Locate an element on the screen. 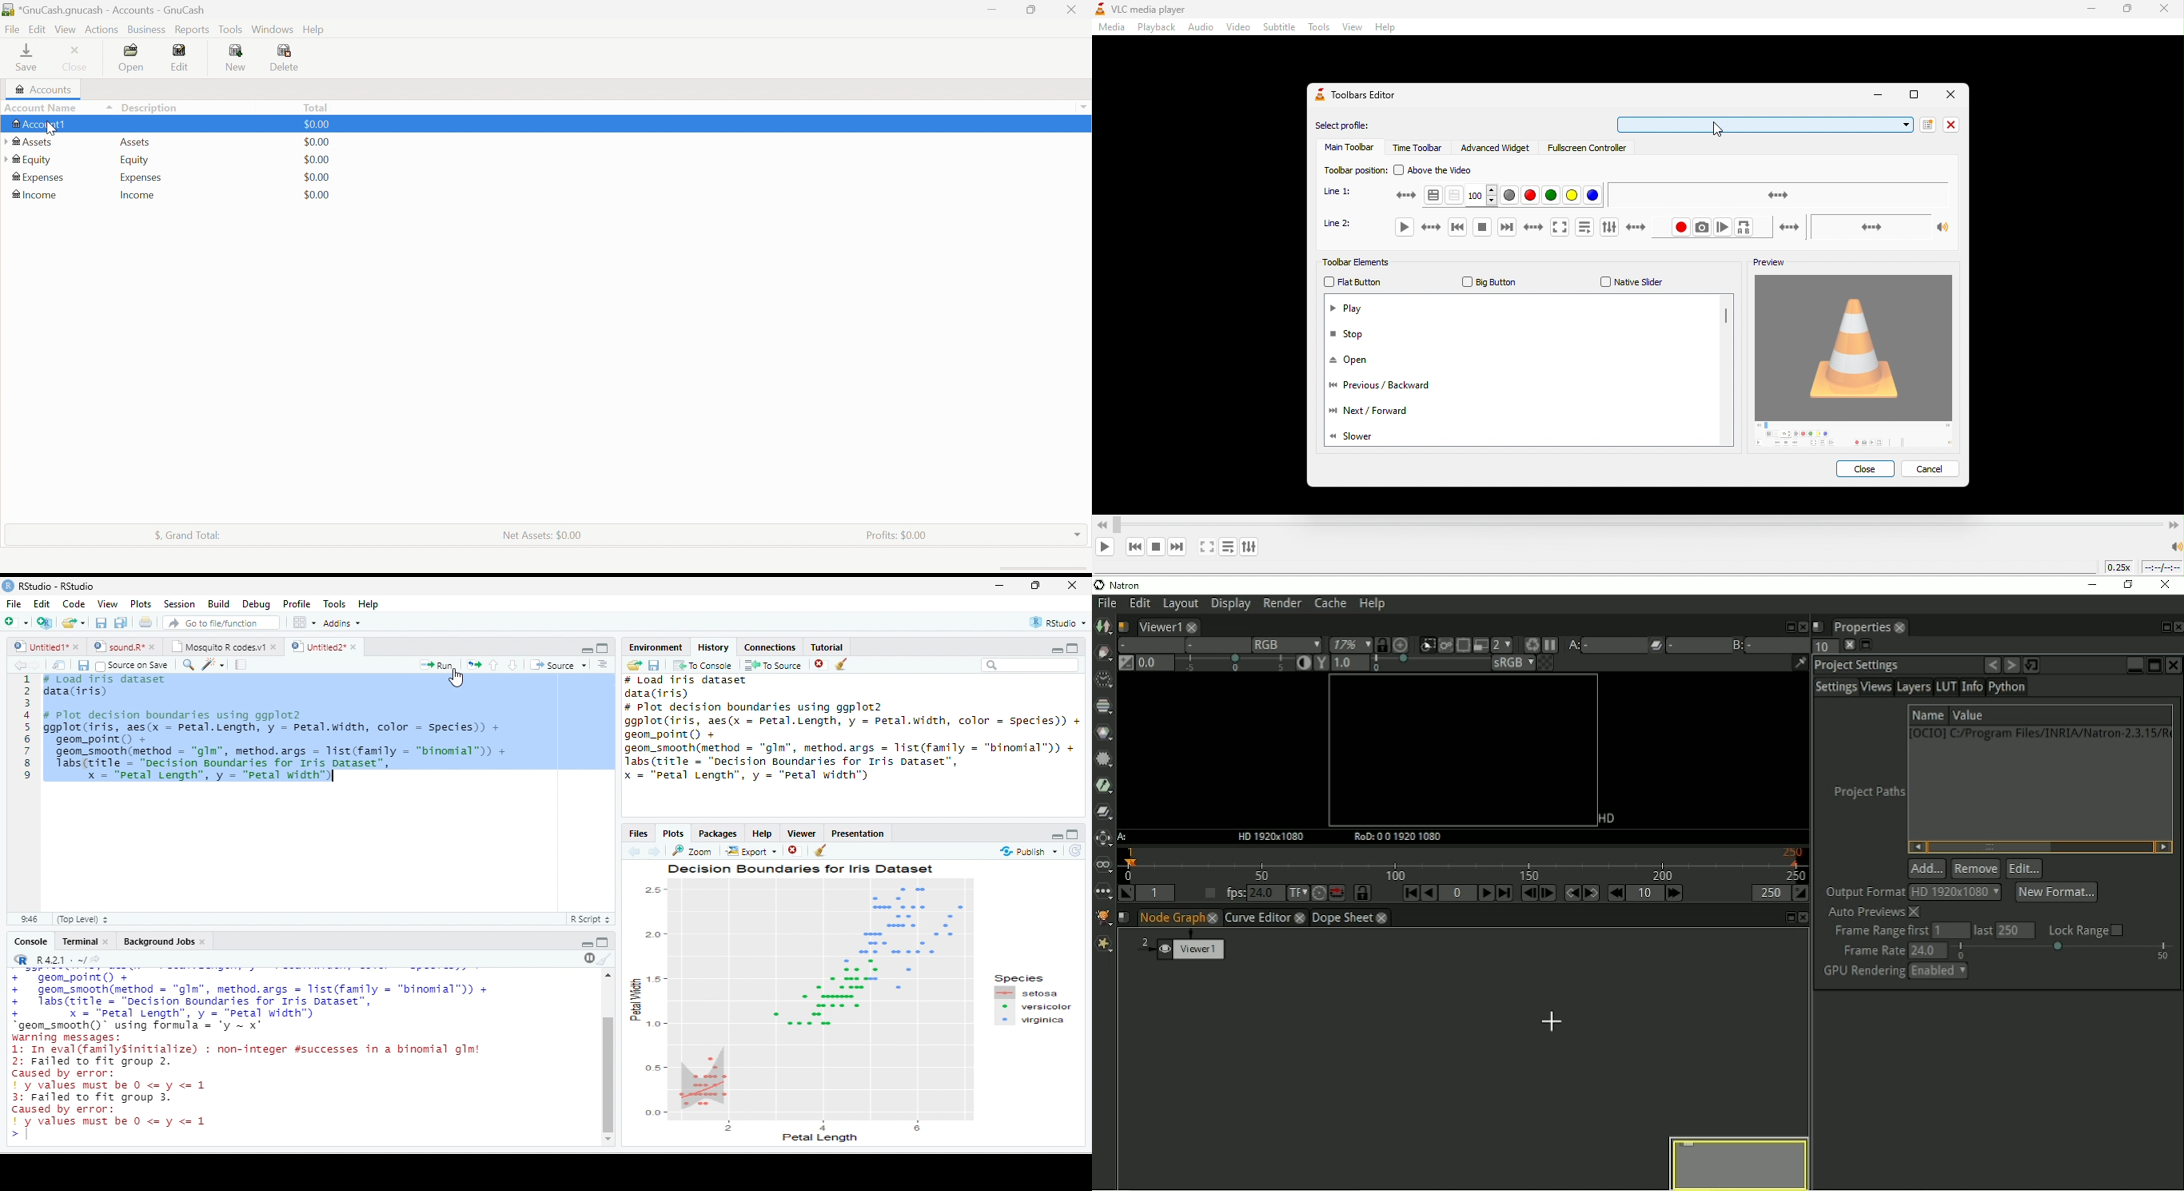  speaker is located at coordinates (2174, 547).